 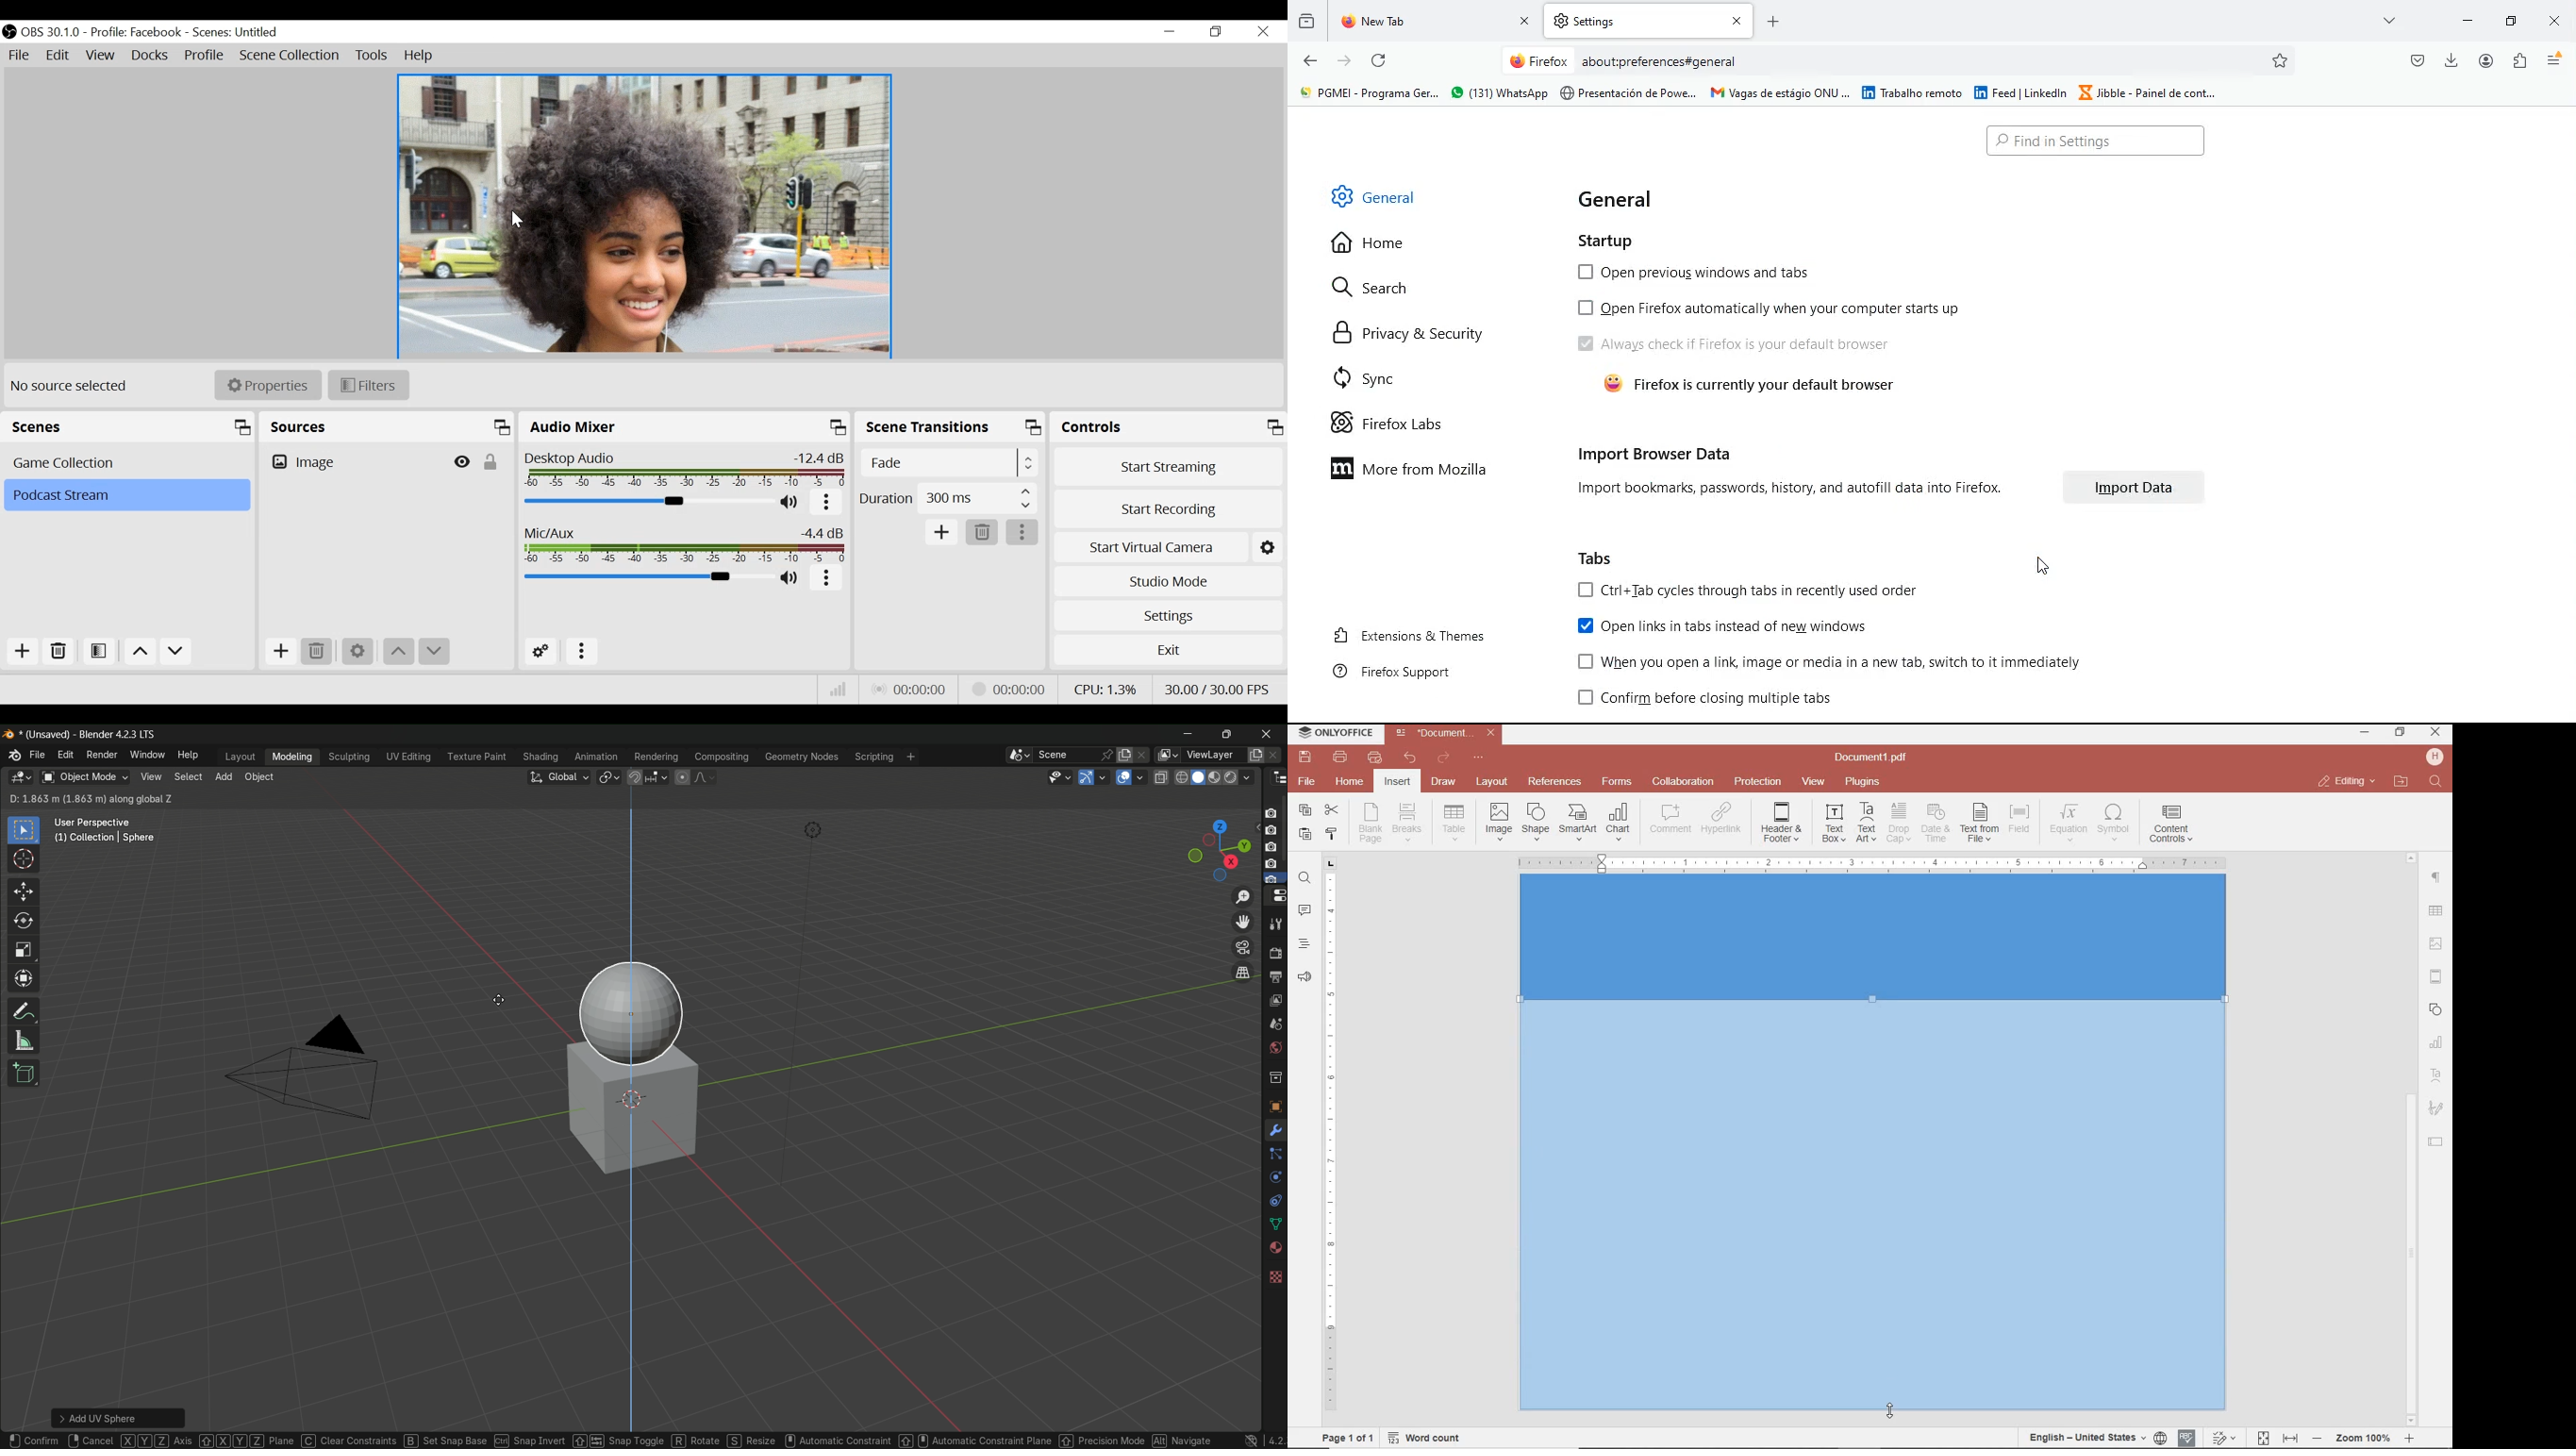 What do you see at coordinates (1417, 634) in the screenshot?
I see `extensions & themes` at bounding box center [1417, 634].